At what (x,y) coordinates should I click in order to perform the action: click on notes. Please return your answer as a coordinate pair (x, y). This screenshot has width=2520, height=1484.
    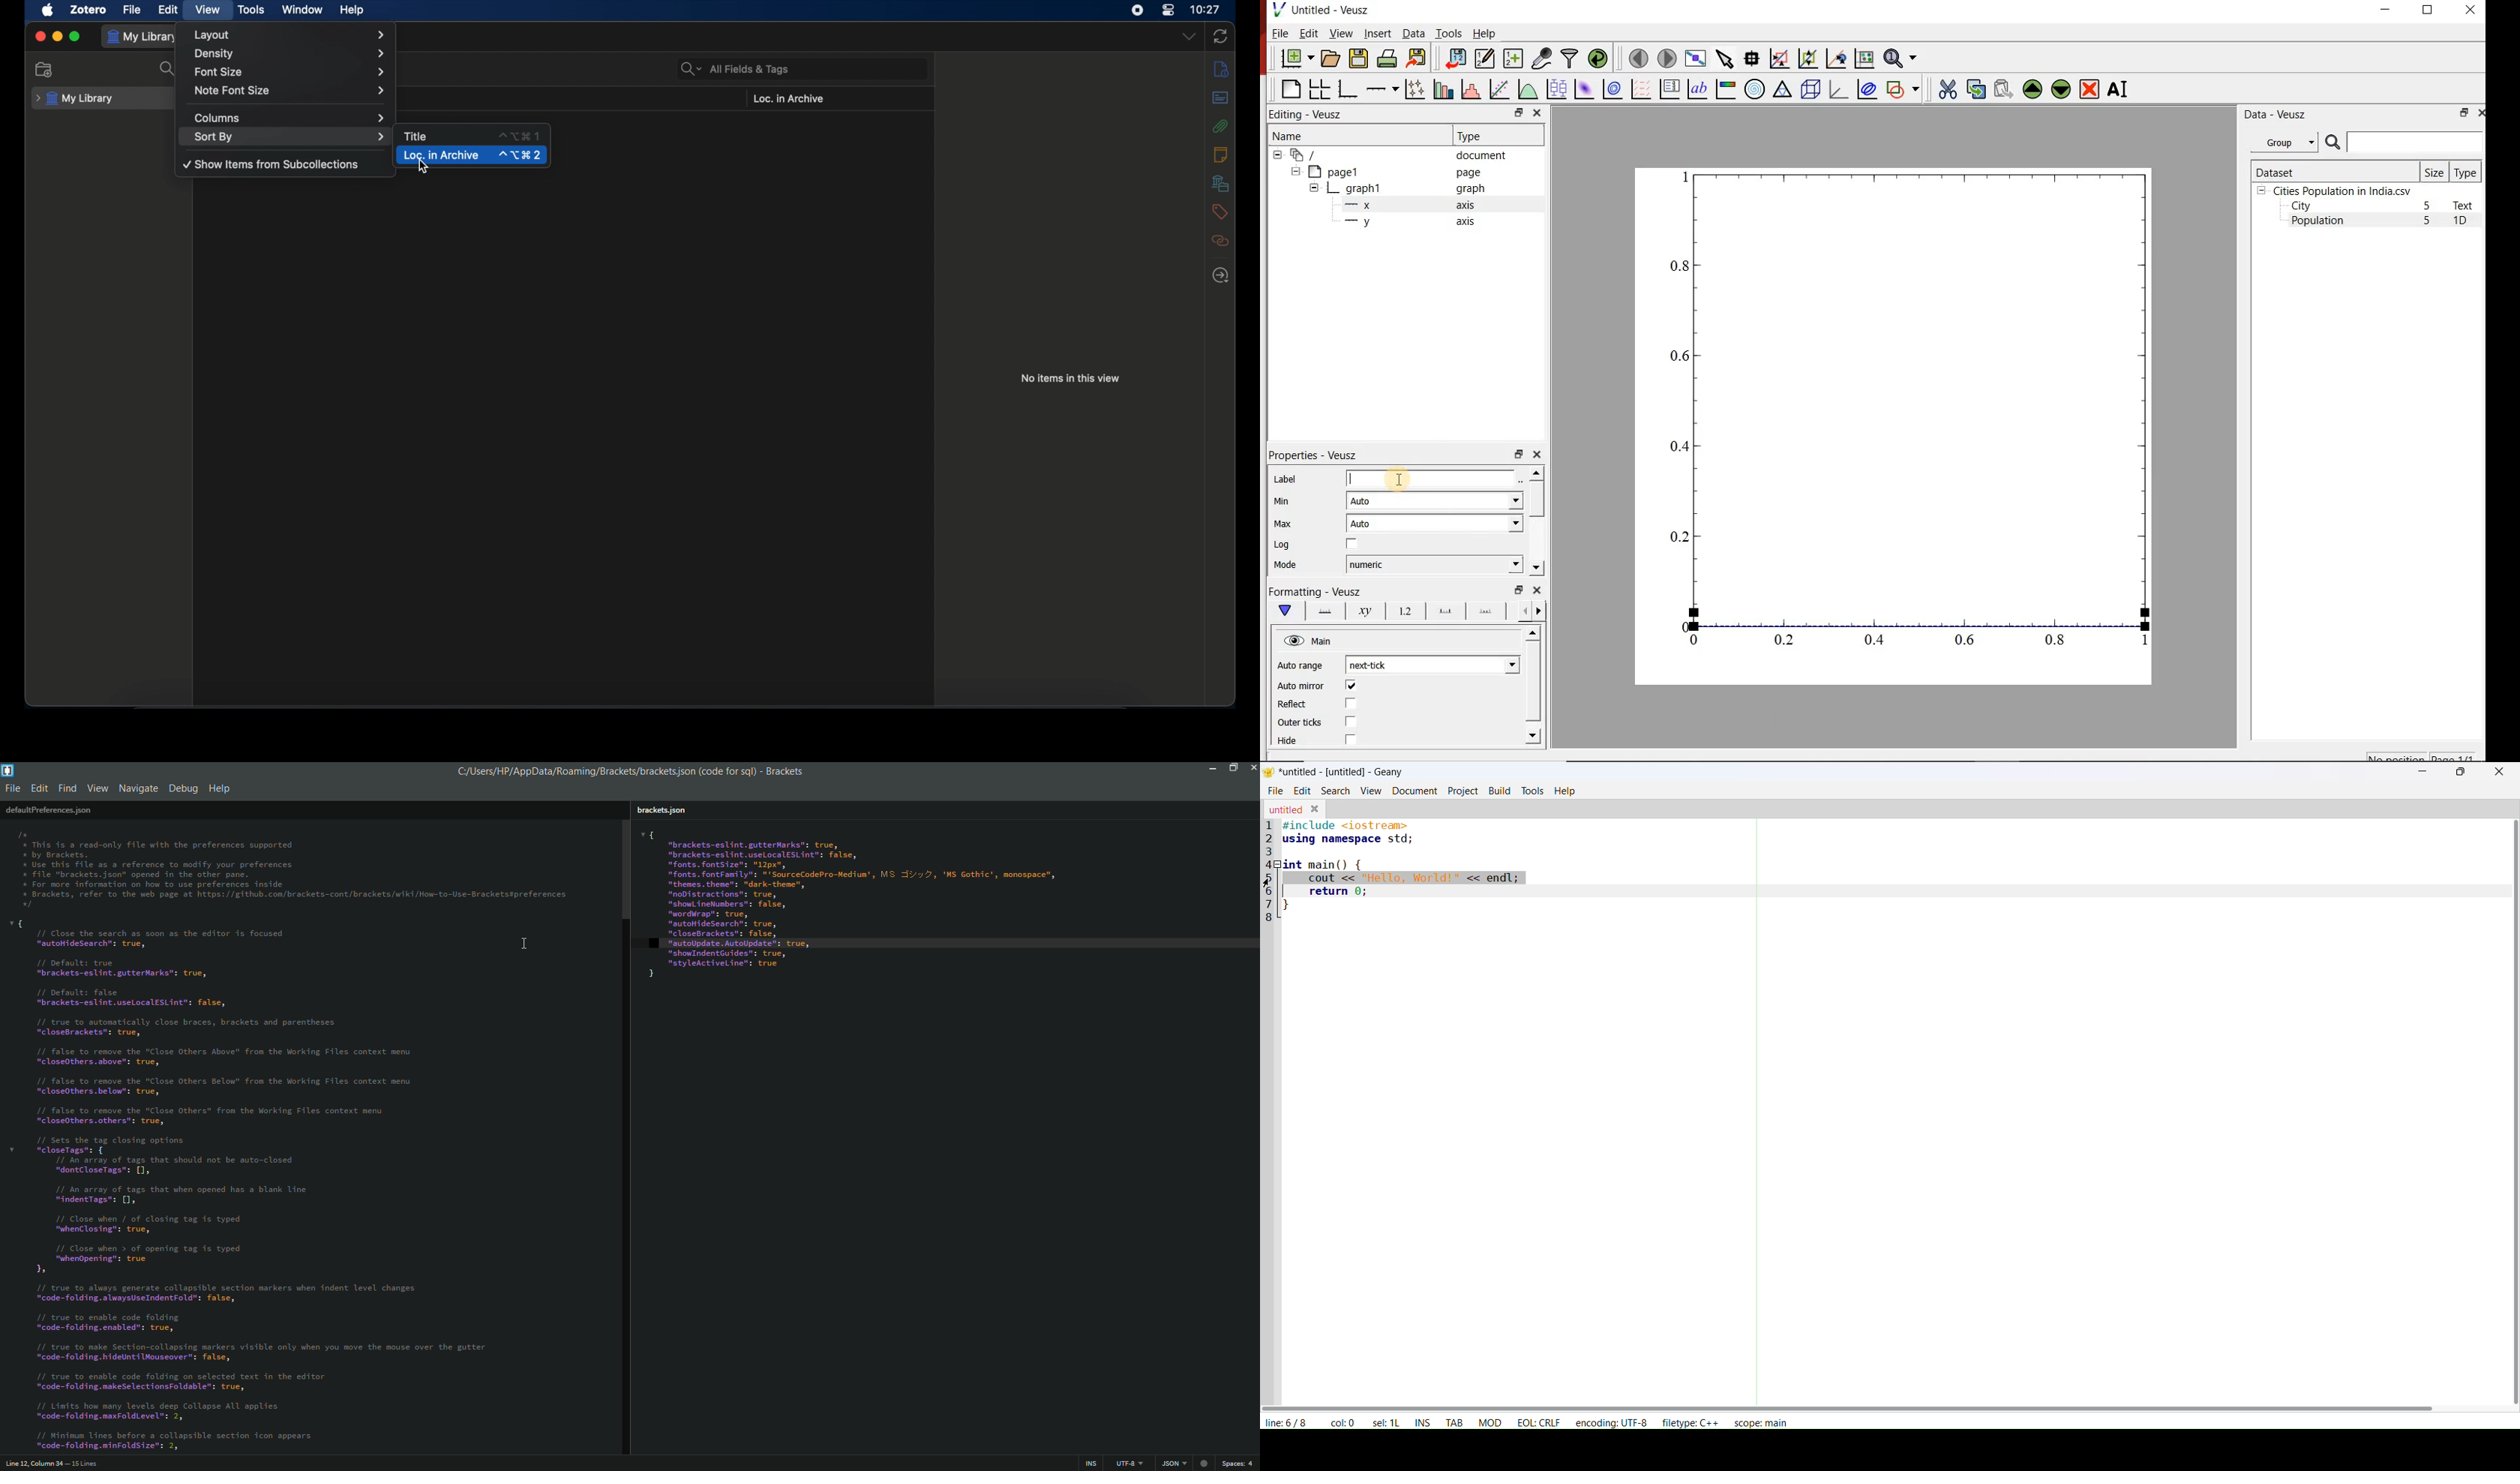
    Looking at the image, I should click on (1220, 154).